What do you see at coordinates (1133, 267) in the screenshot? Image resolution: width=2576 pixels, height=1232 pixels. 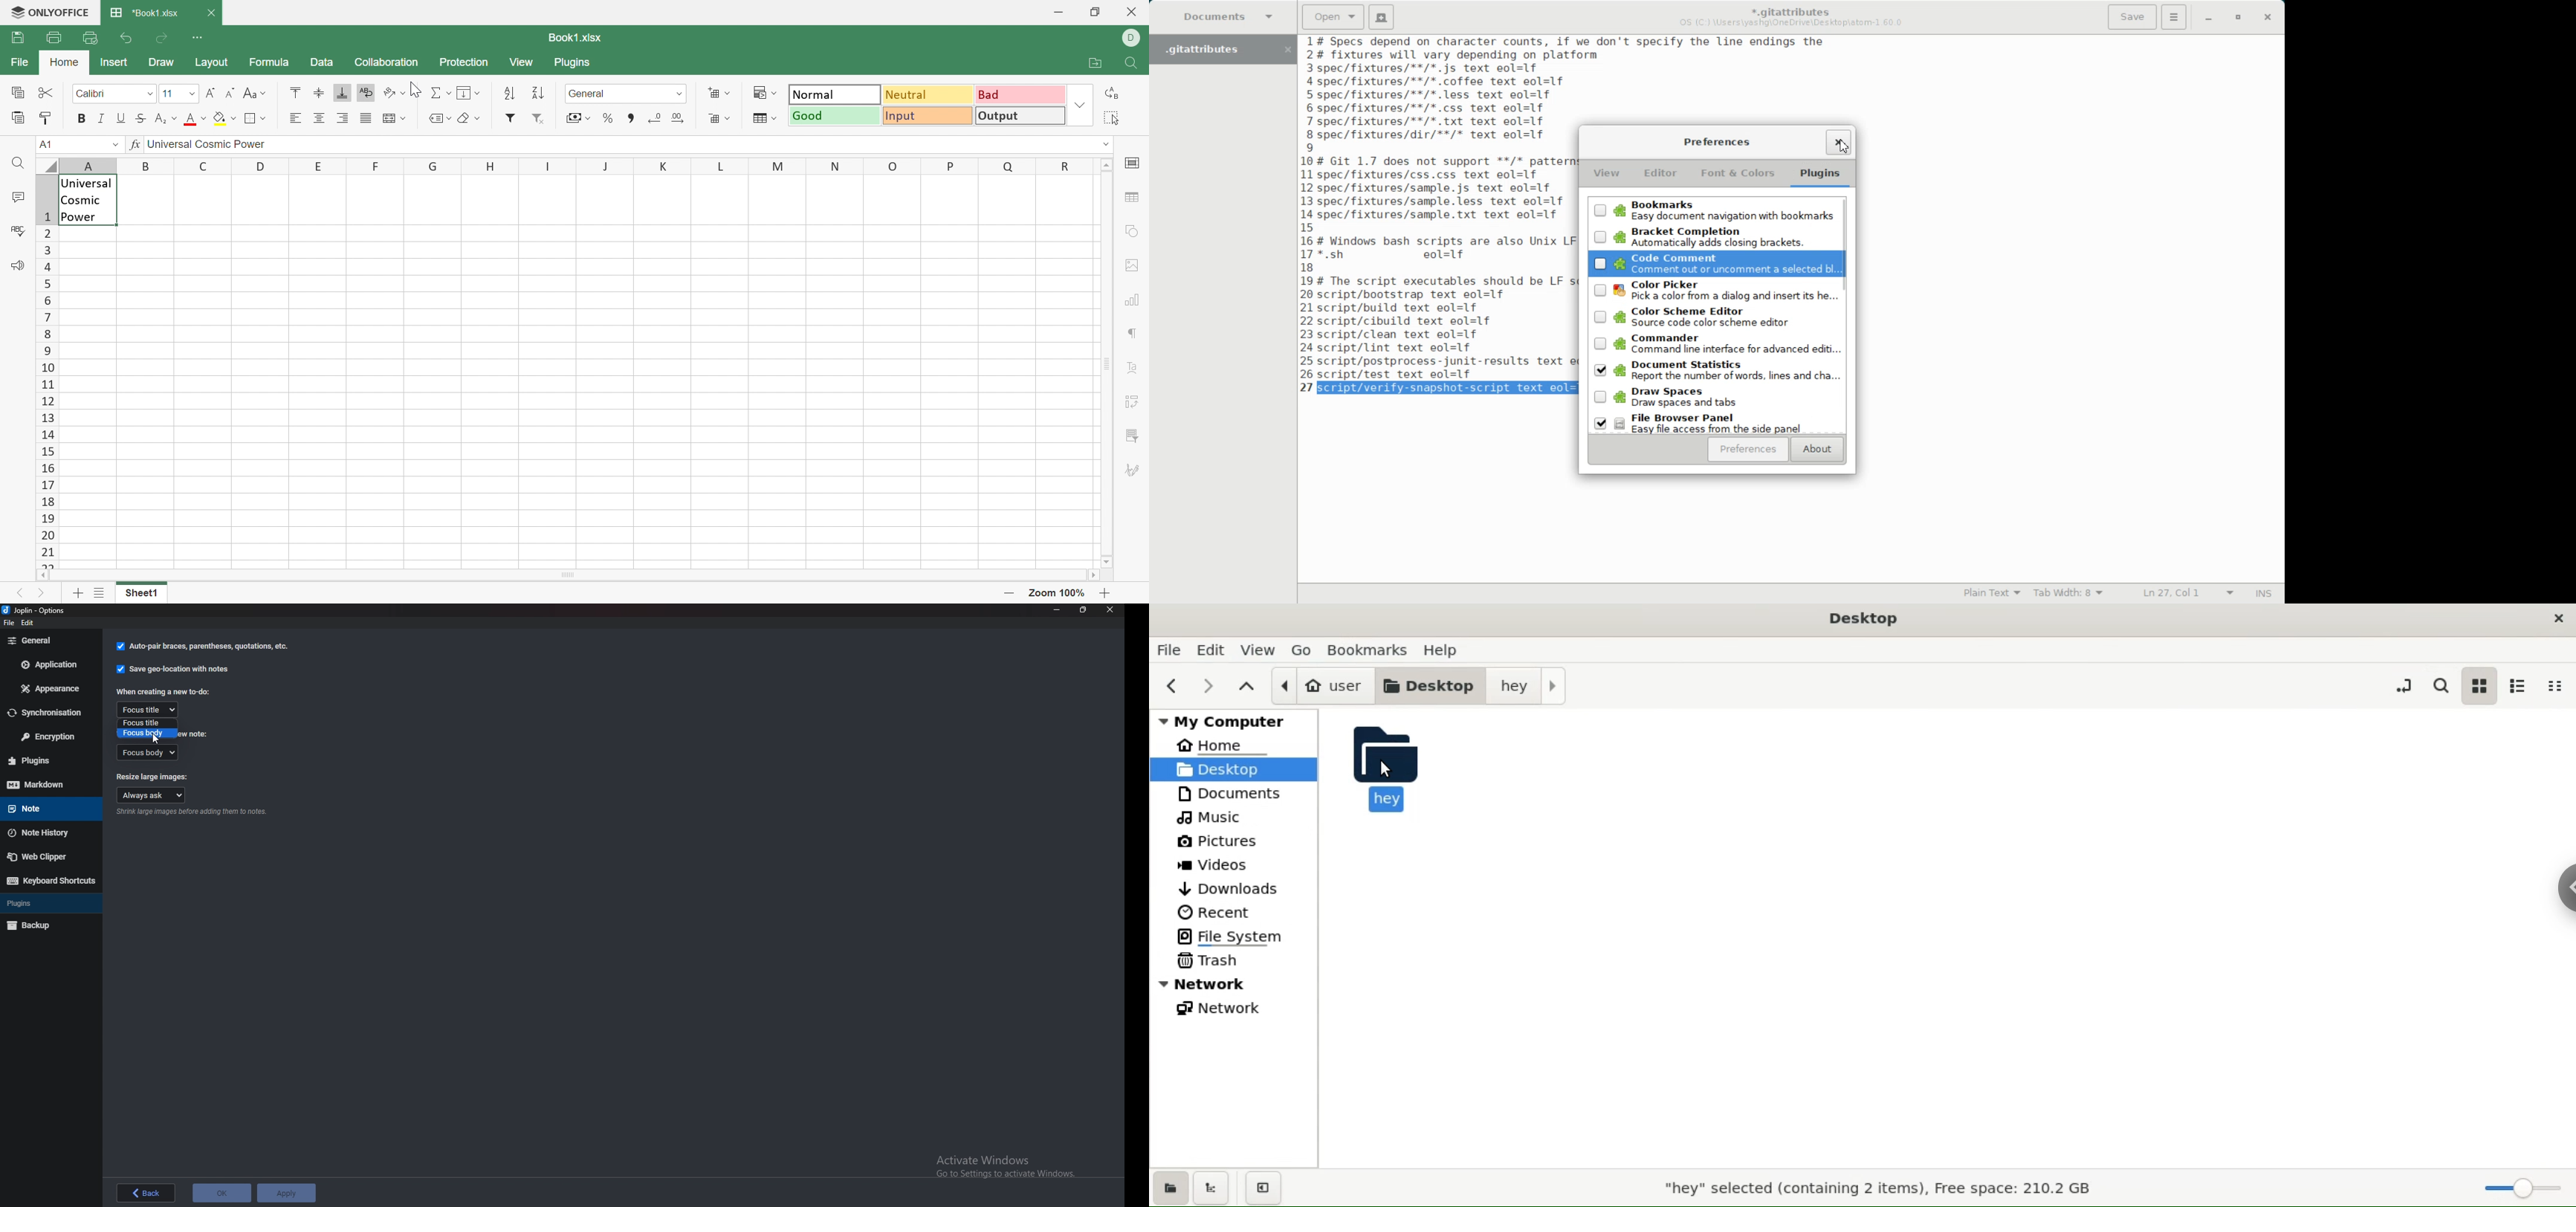 I see `image settings` at bounding box center [1133, 267].